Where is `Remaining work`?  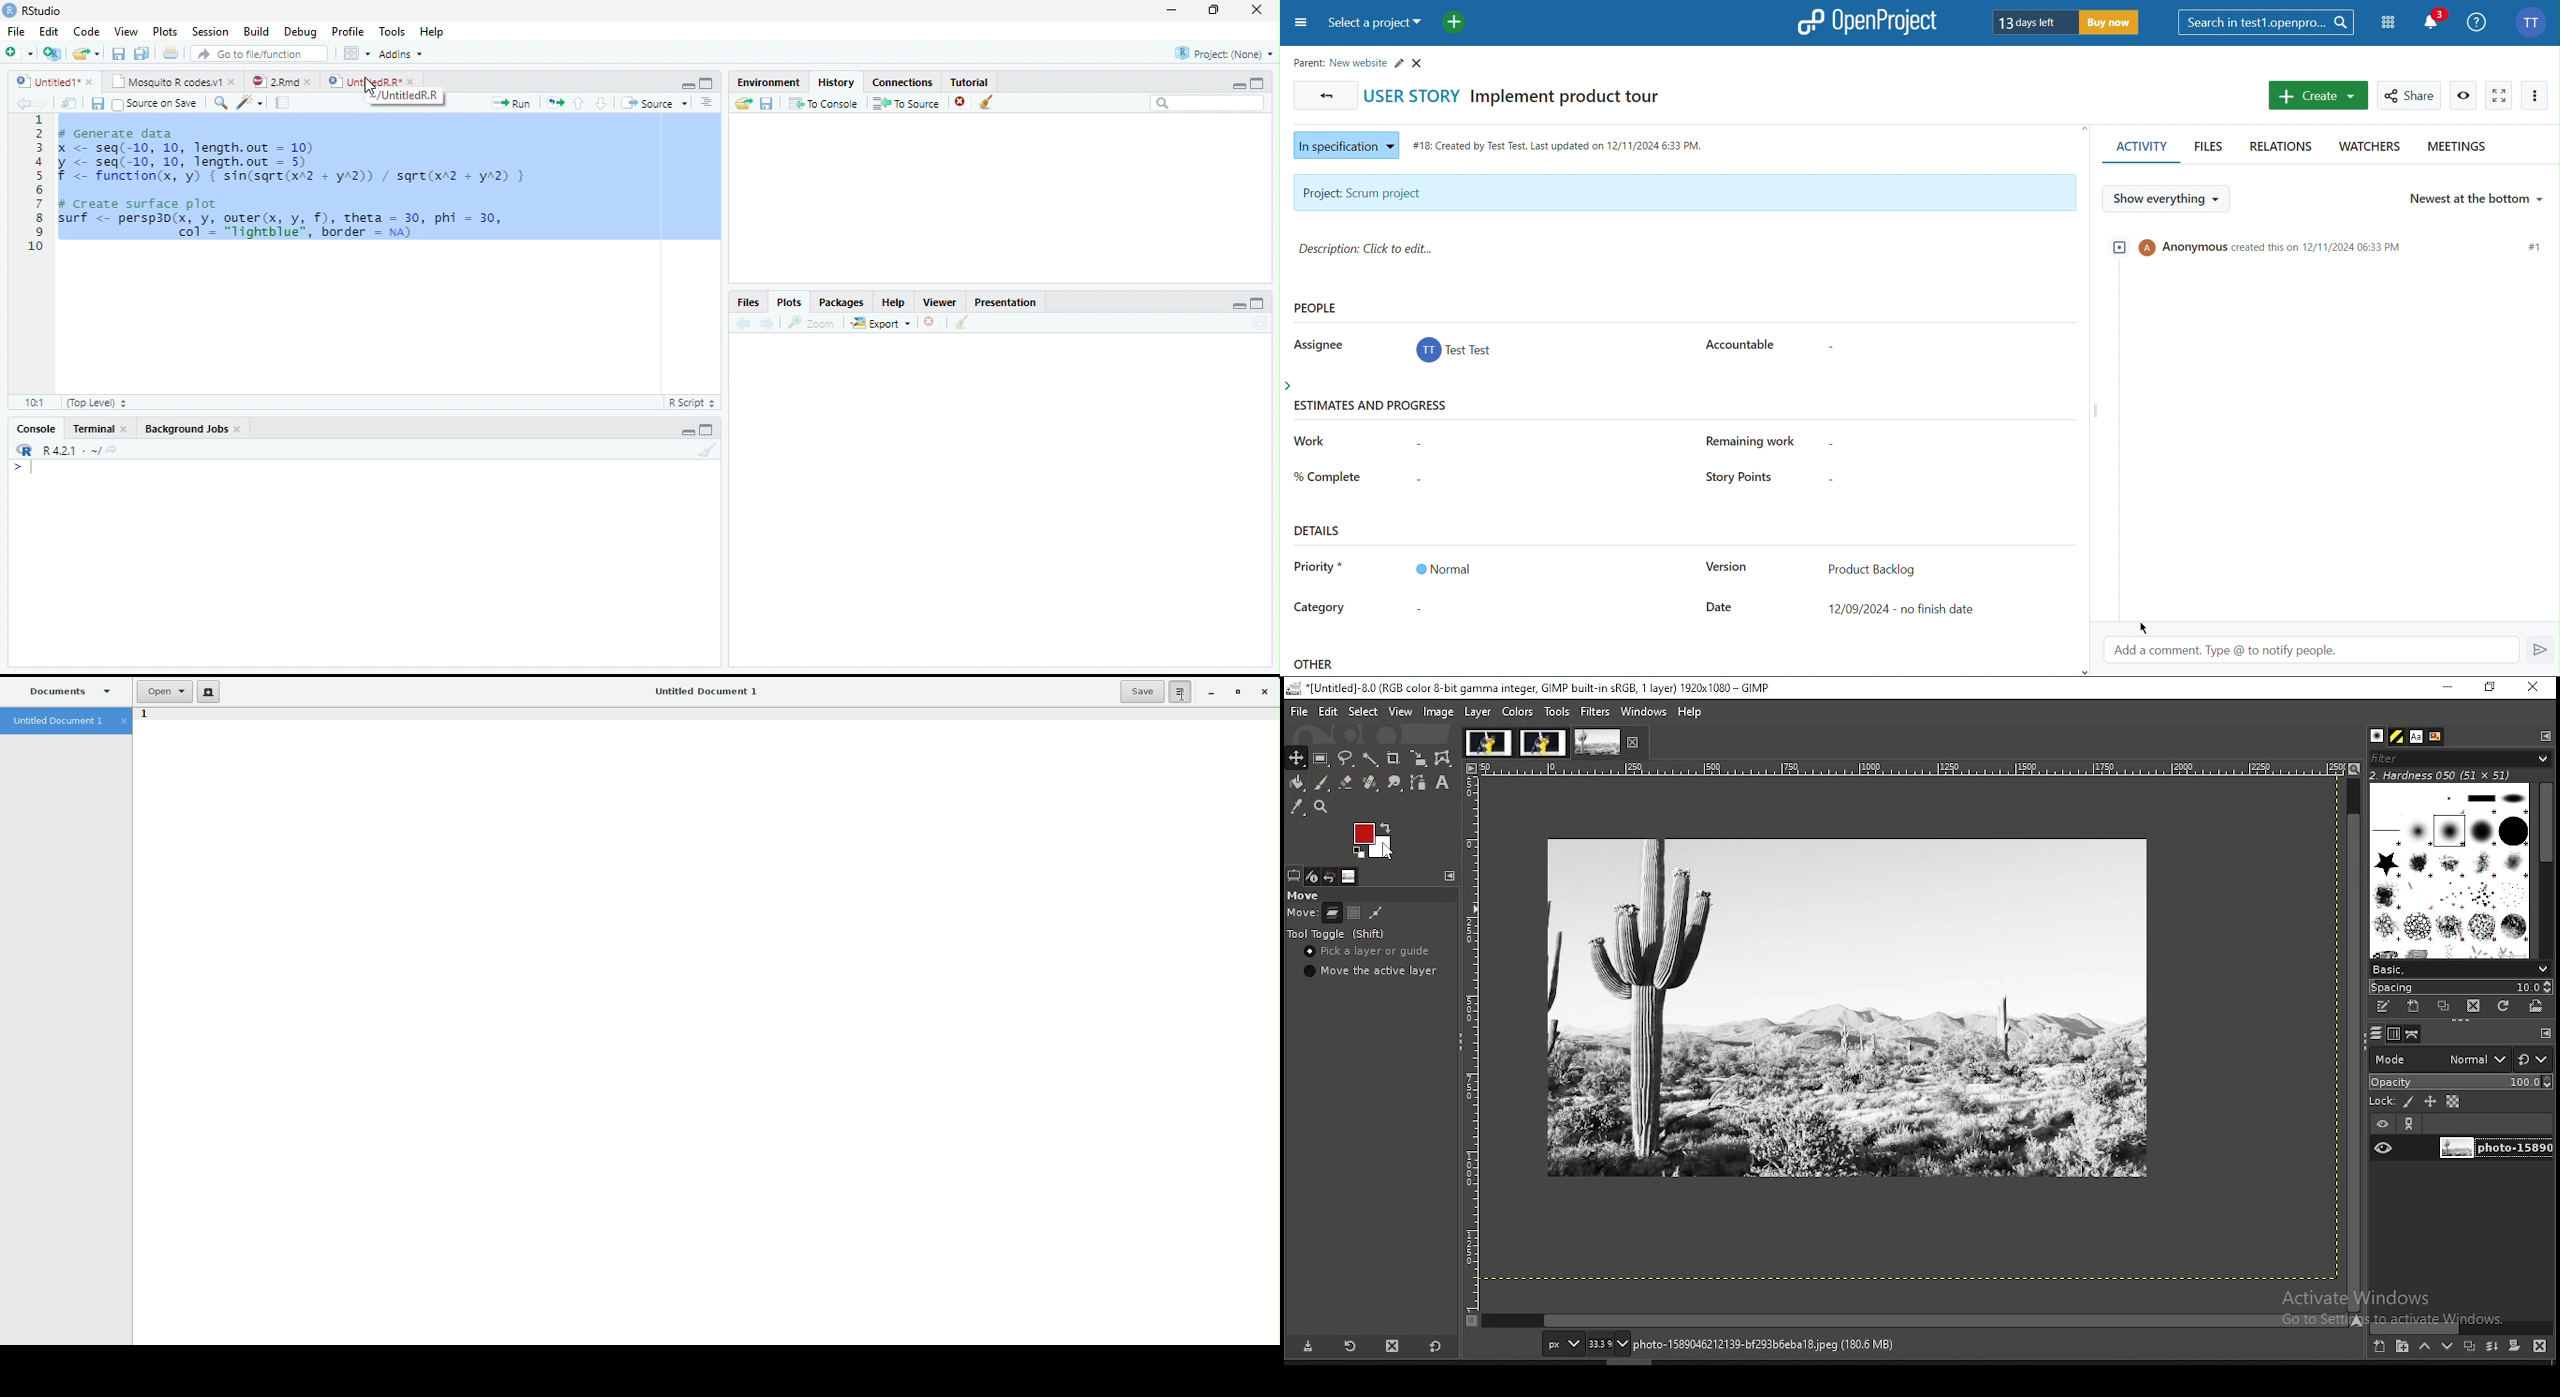 Remaining work is located at coordinates (1758, 441).